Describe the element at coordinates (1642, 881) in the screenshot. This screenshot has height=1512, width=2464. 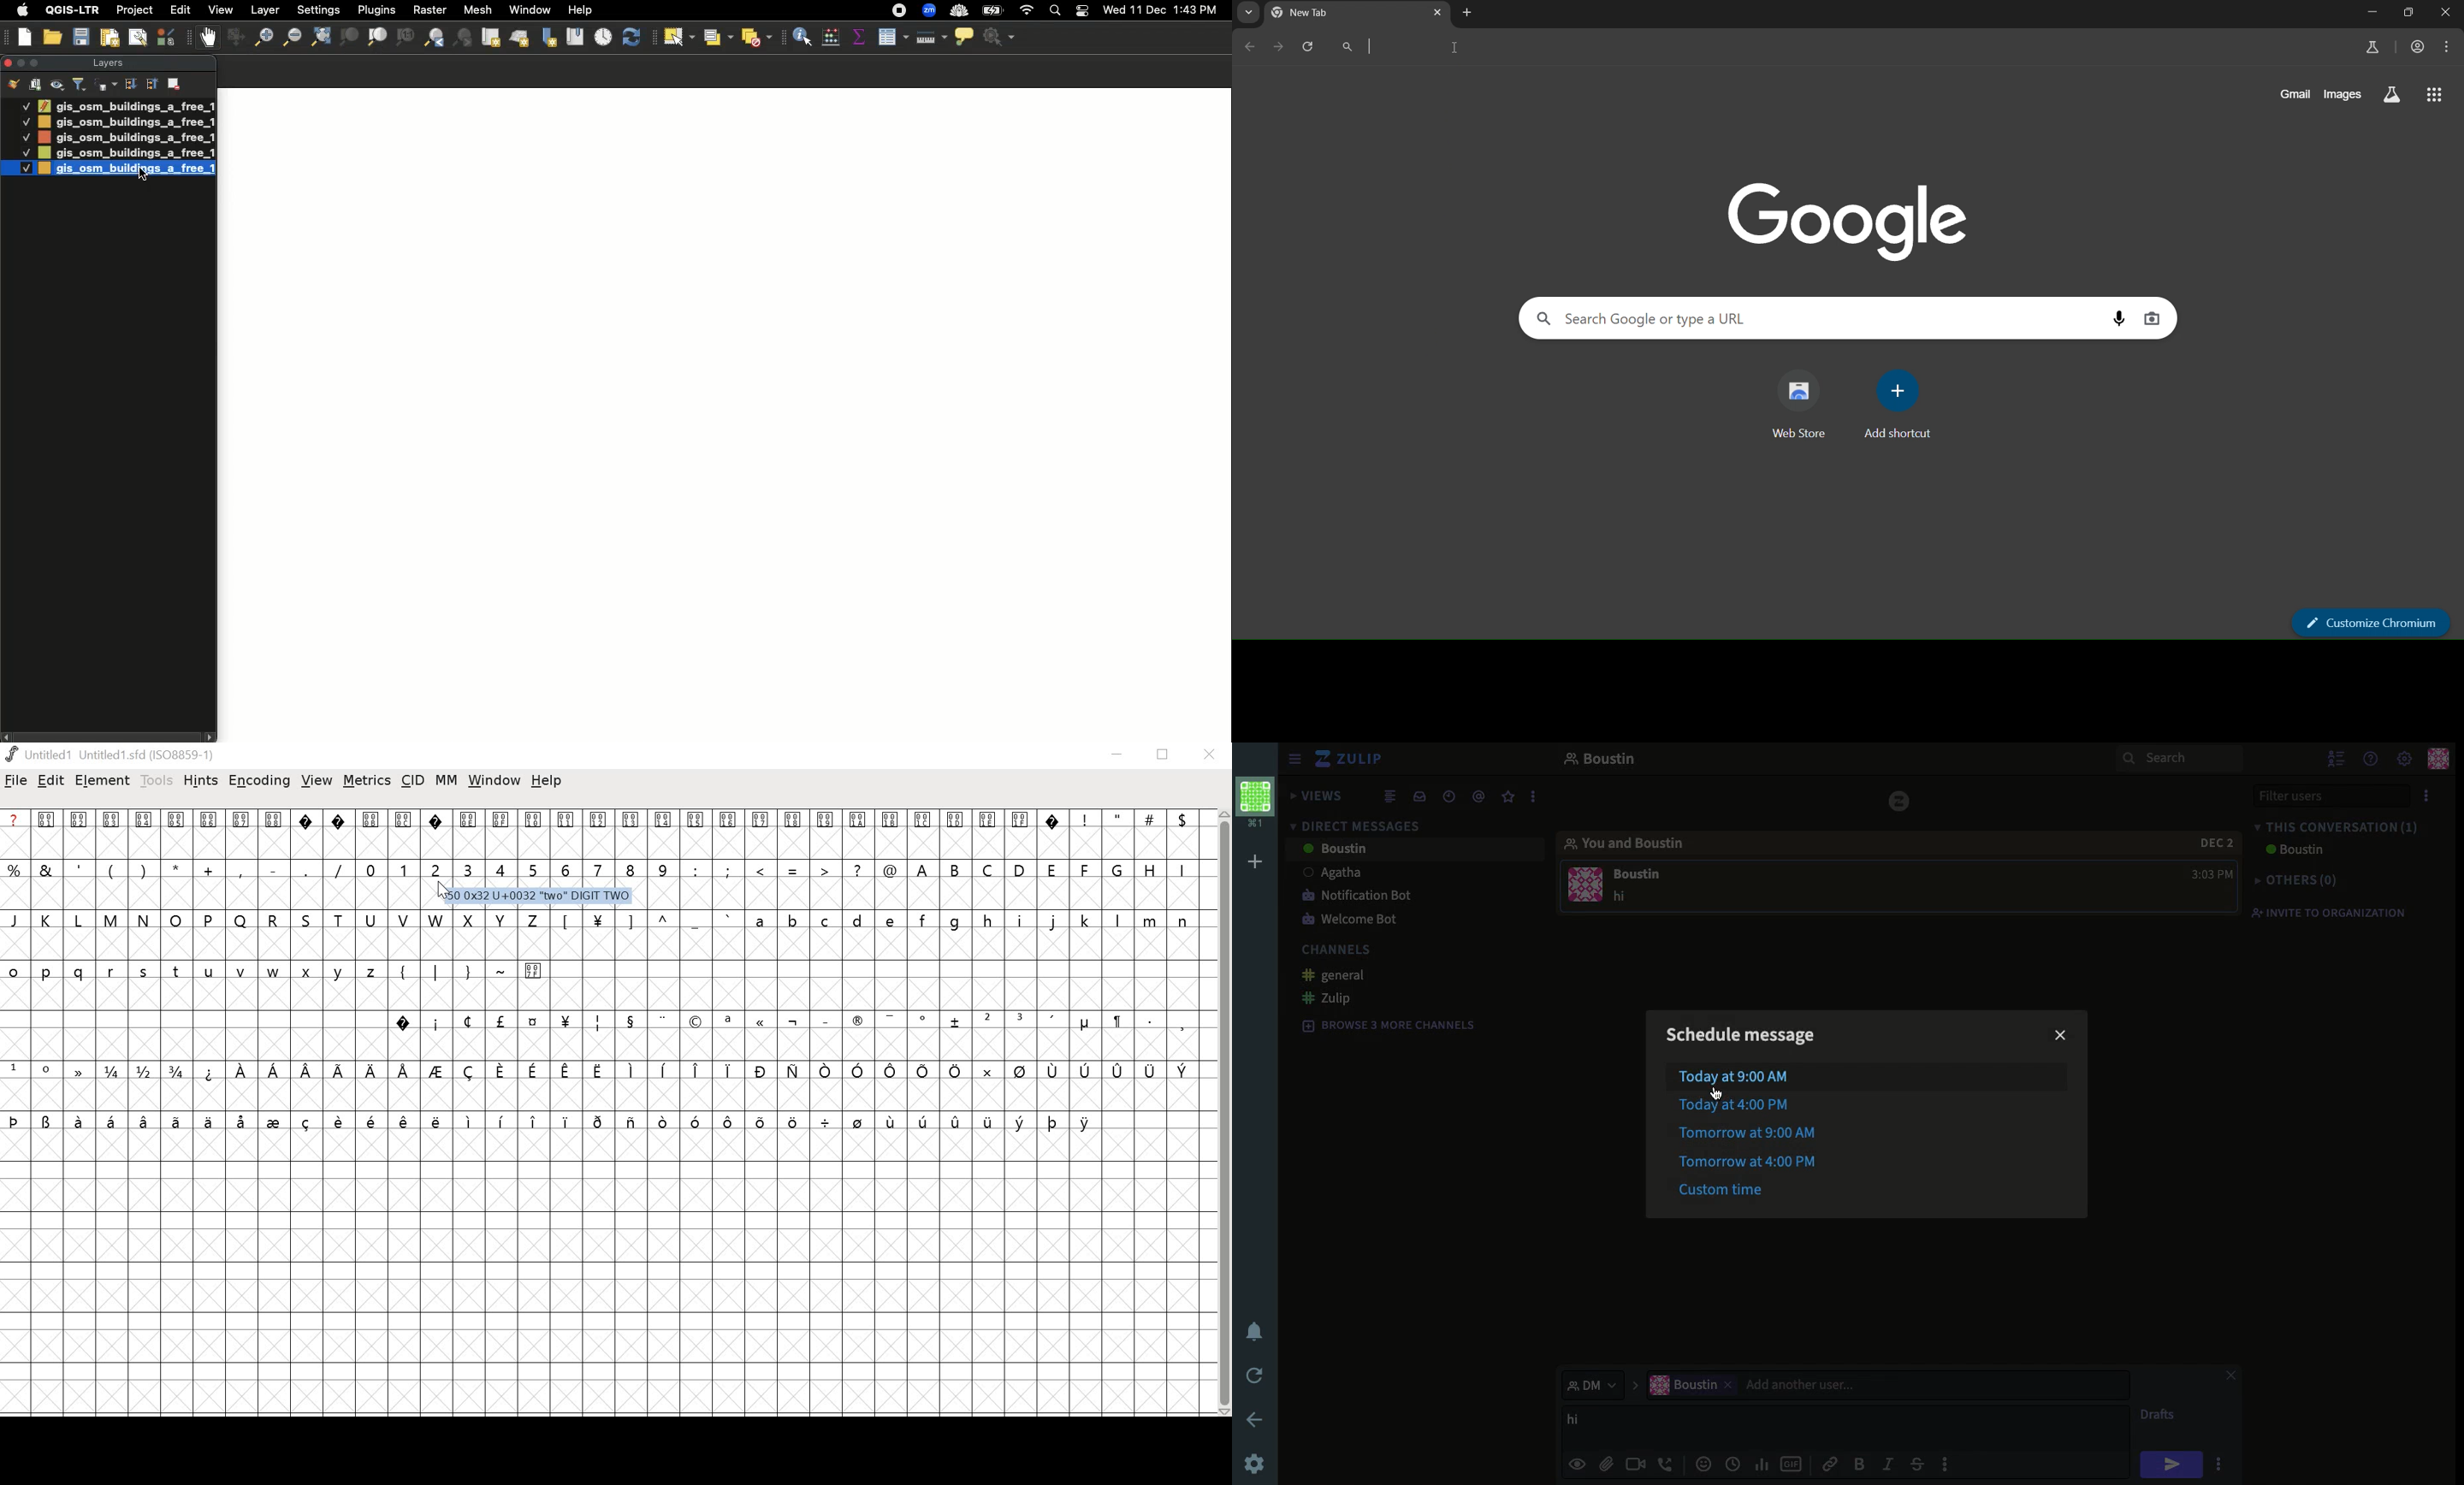
I see `message` at that location.